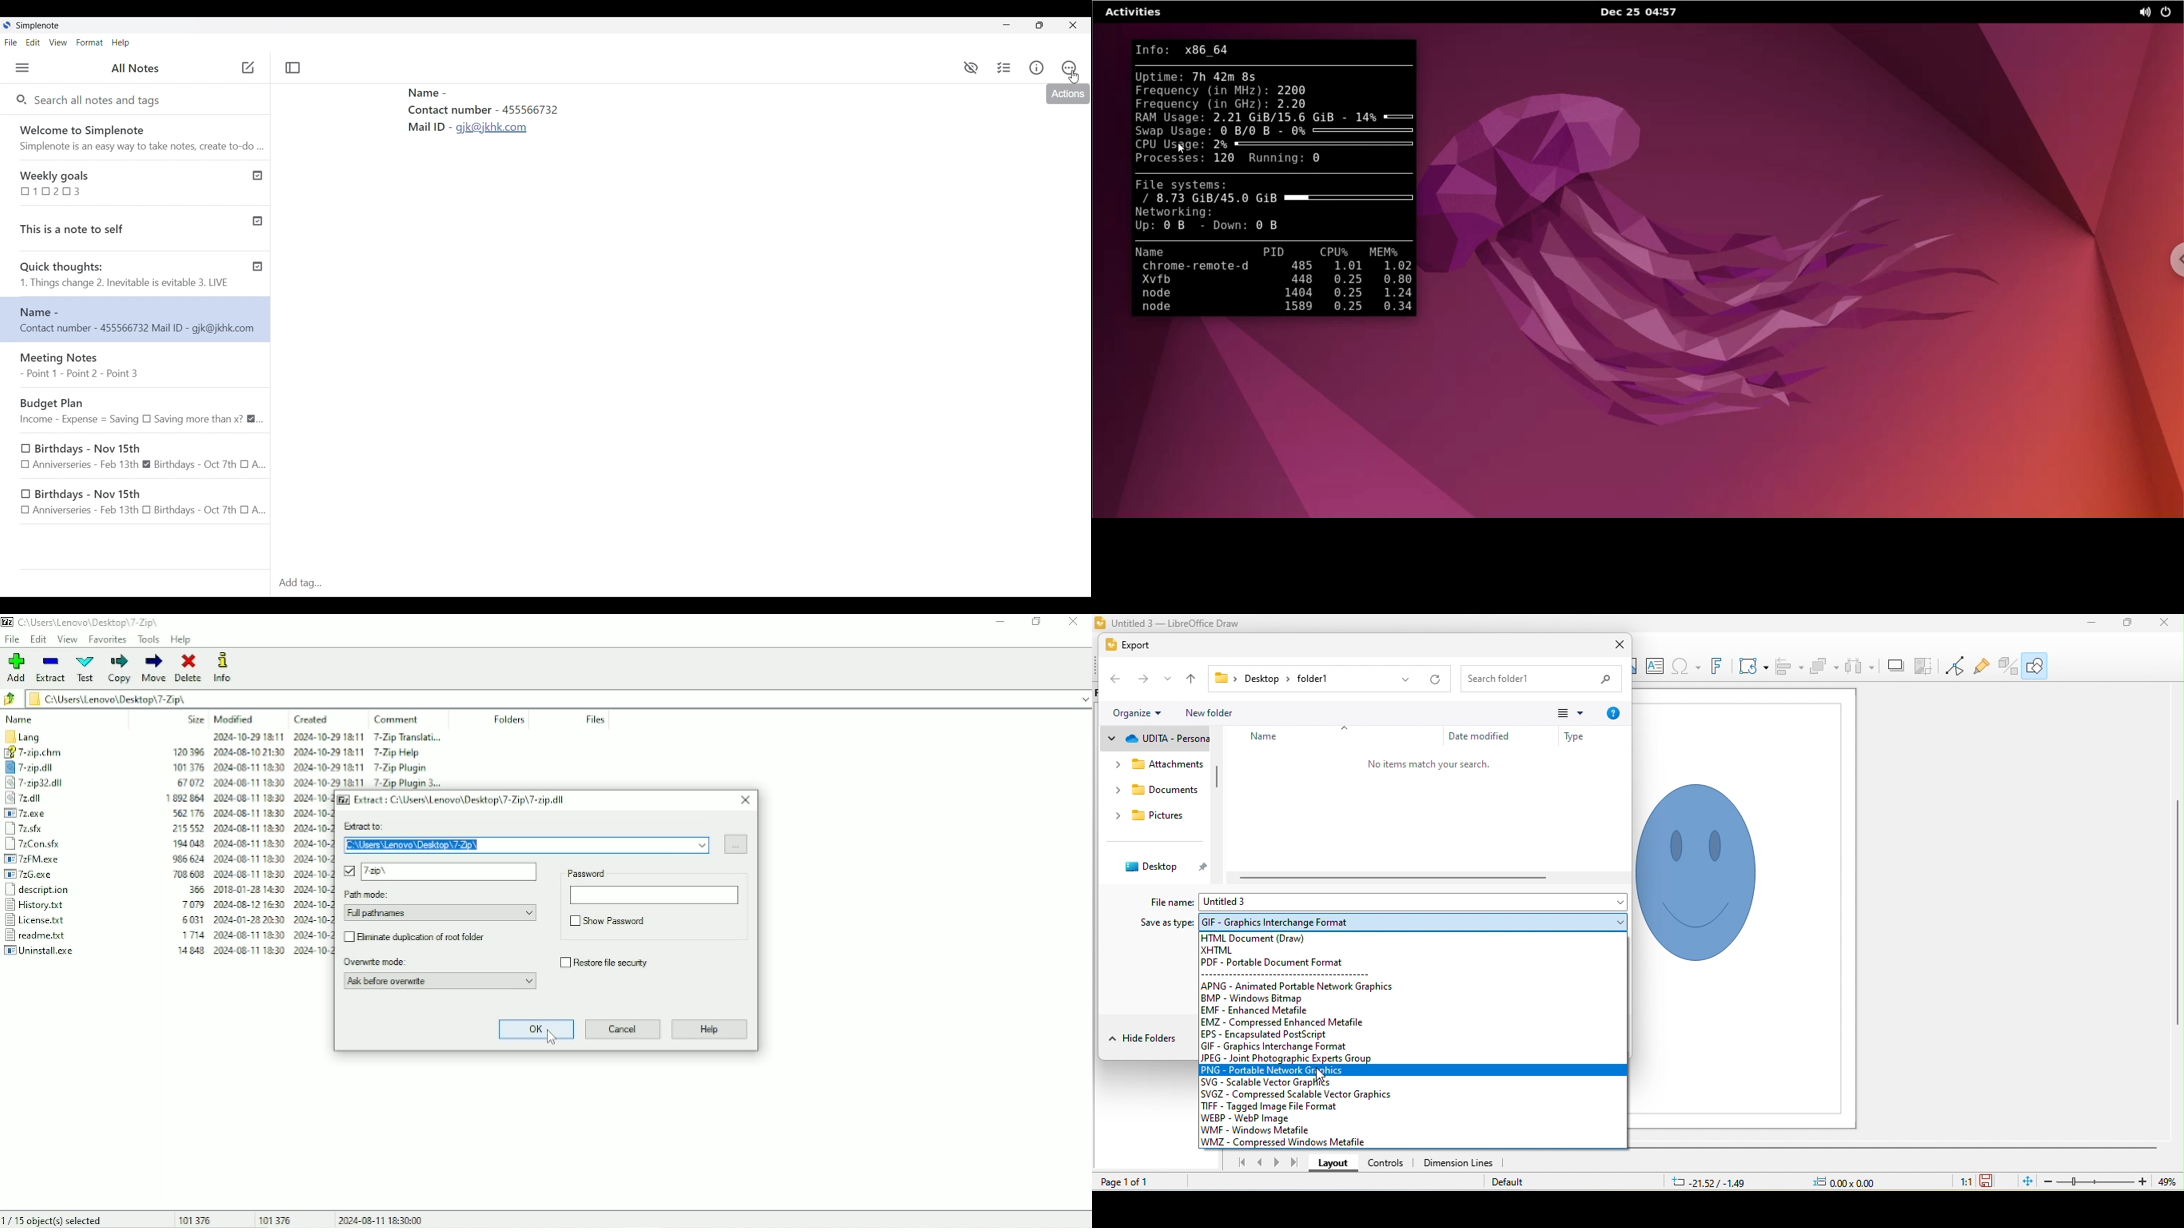  Describe the element at coordinates (1823, 667) in the screenshot. I see `arrange` at that location.